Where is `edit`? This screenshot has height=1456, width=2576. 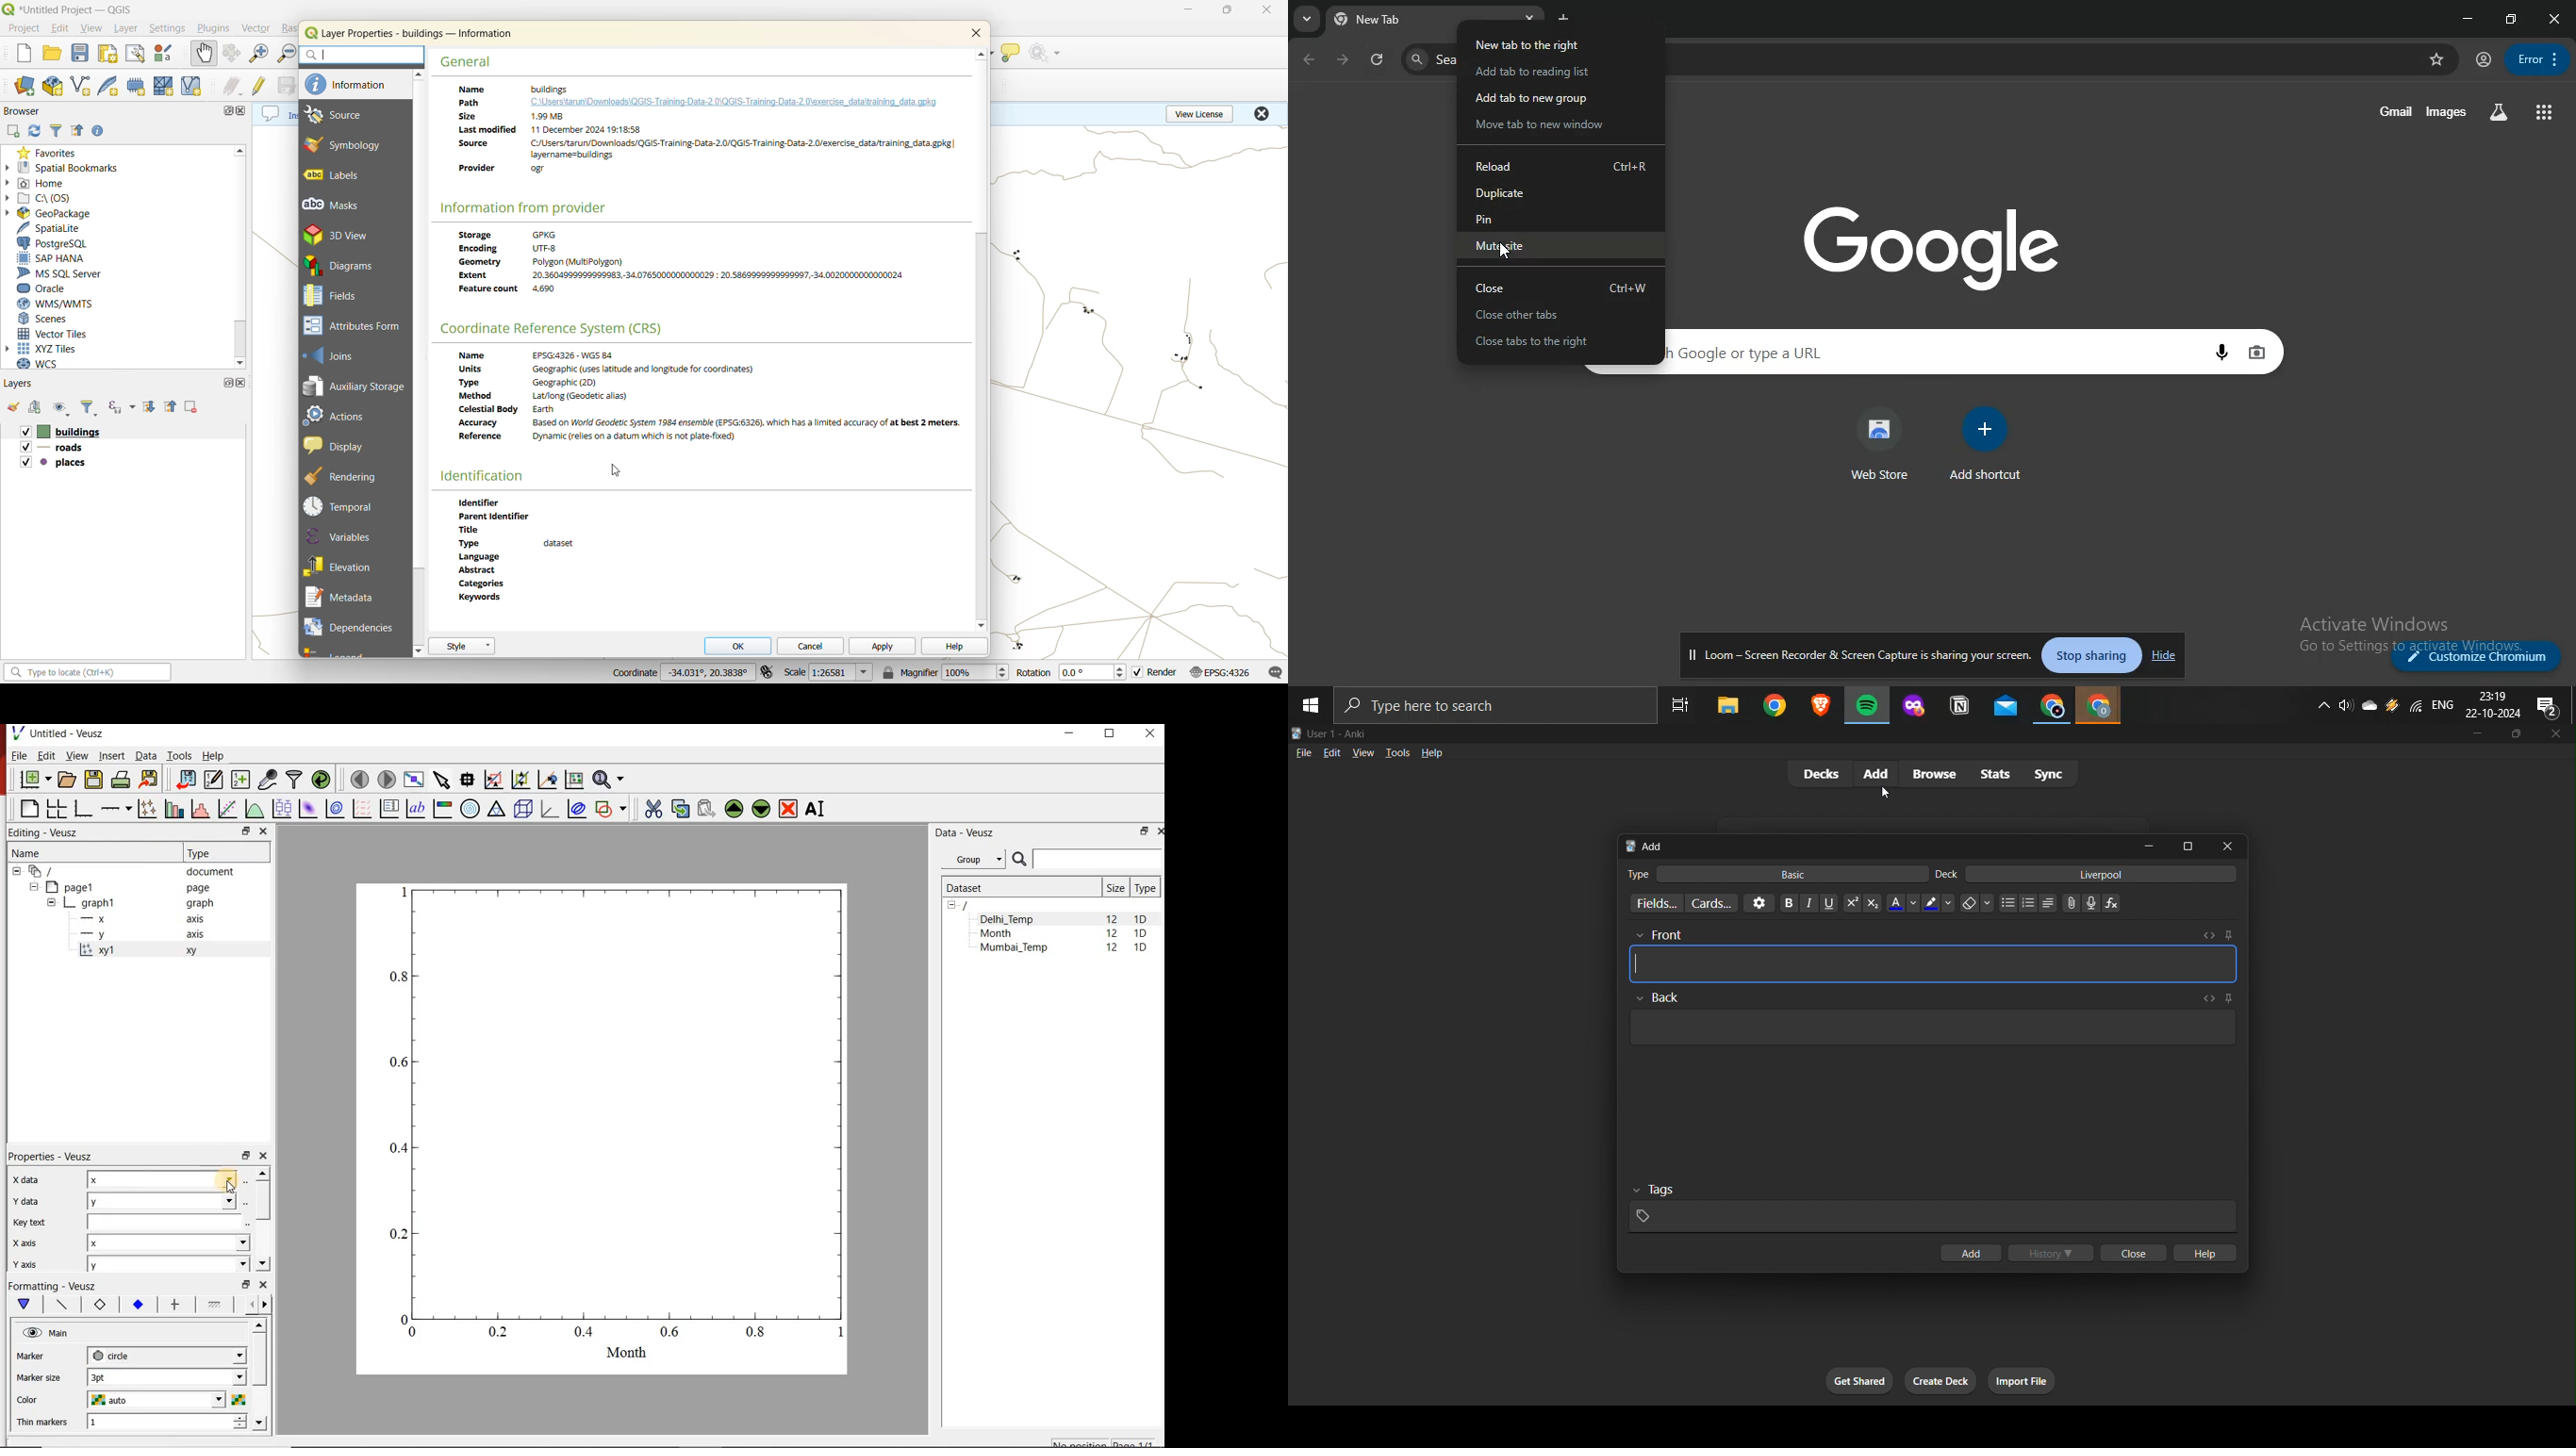 edit is located at coordinates (1330, 752).